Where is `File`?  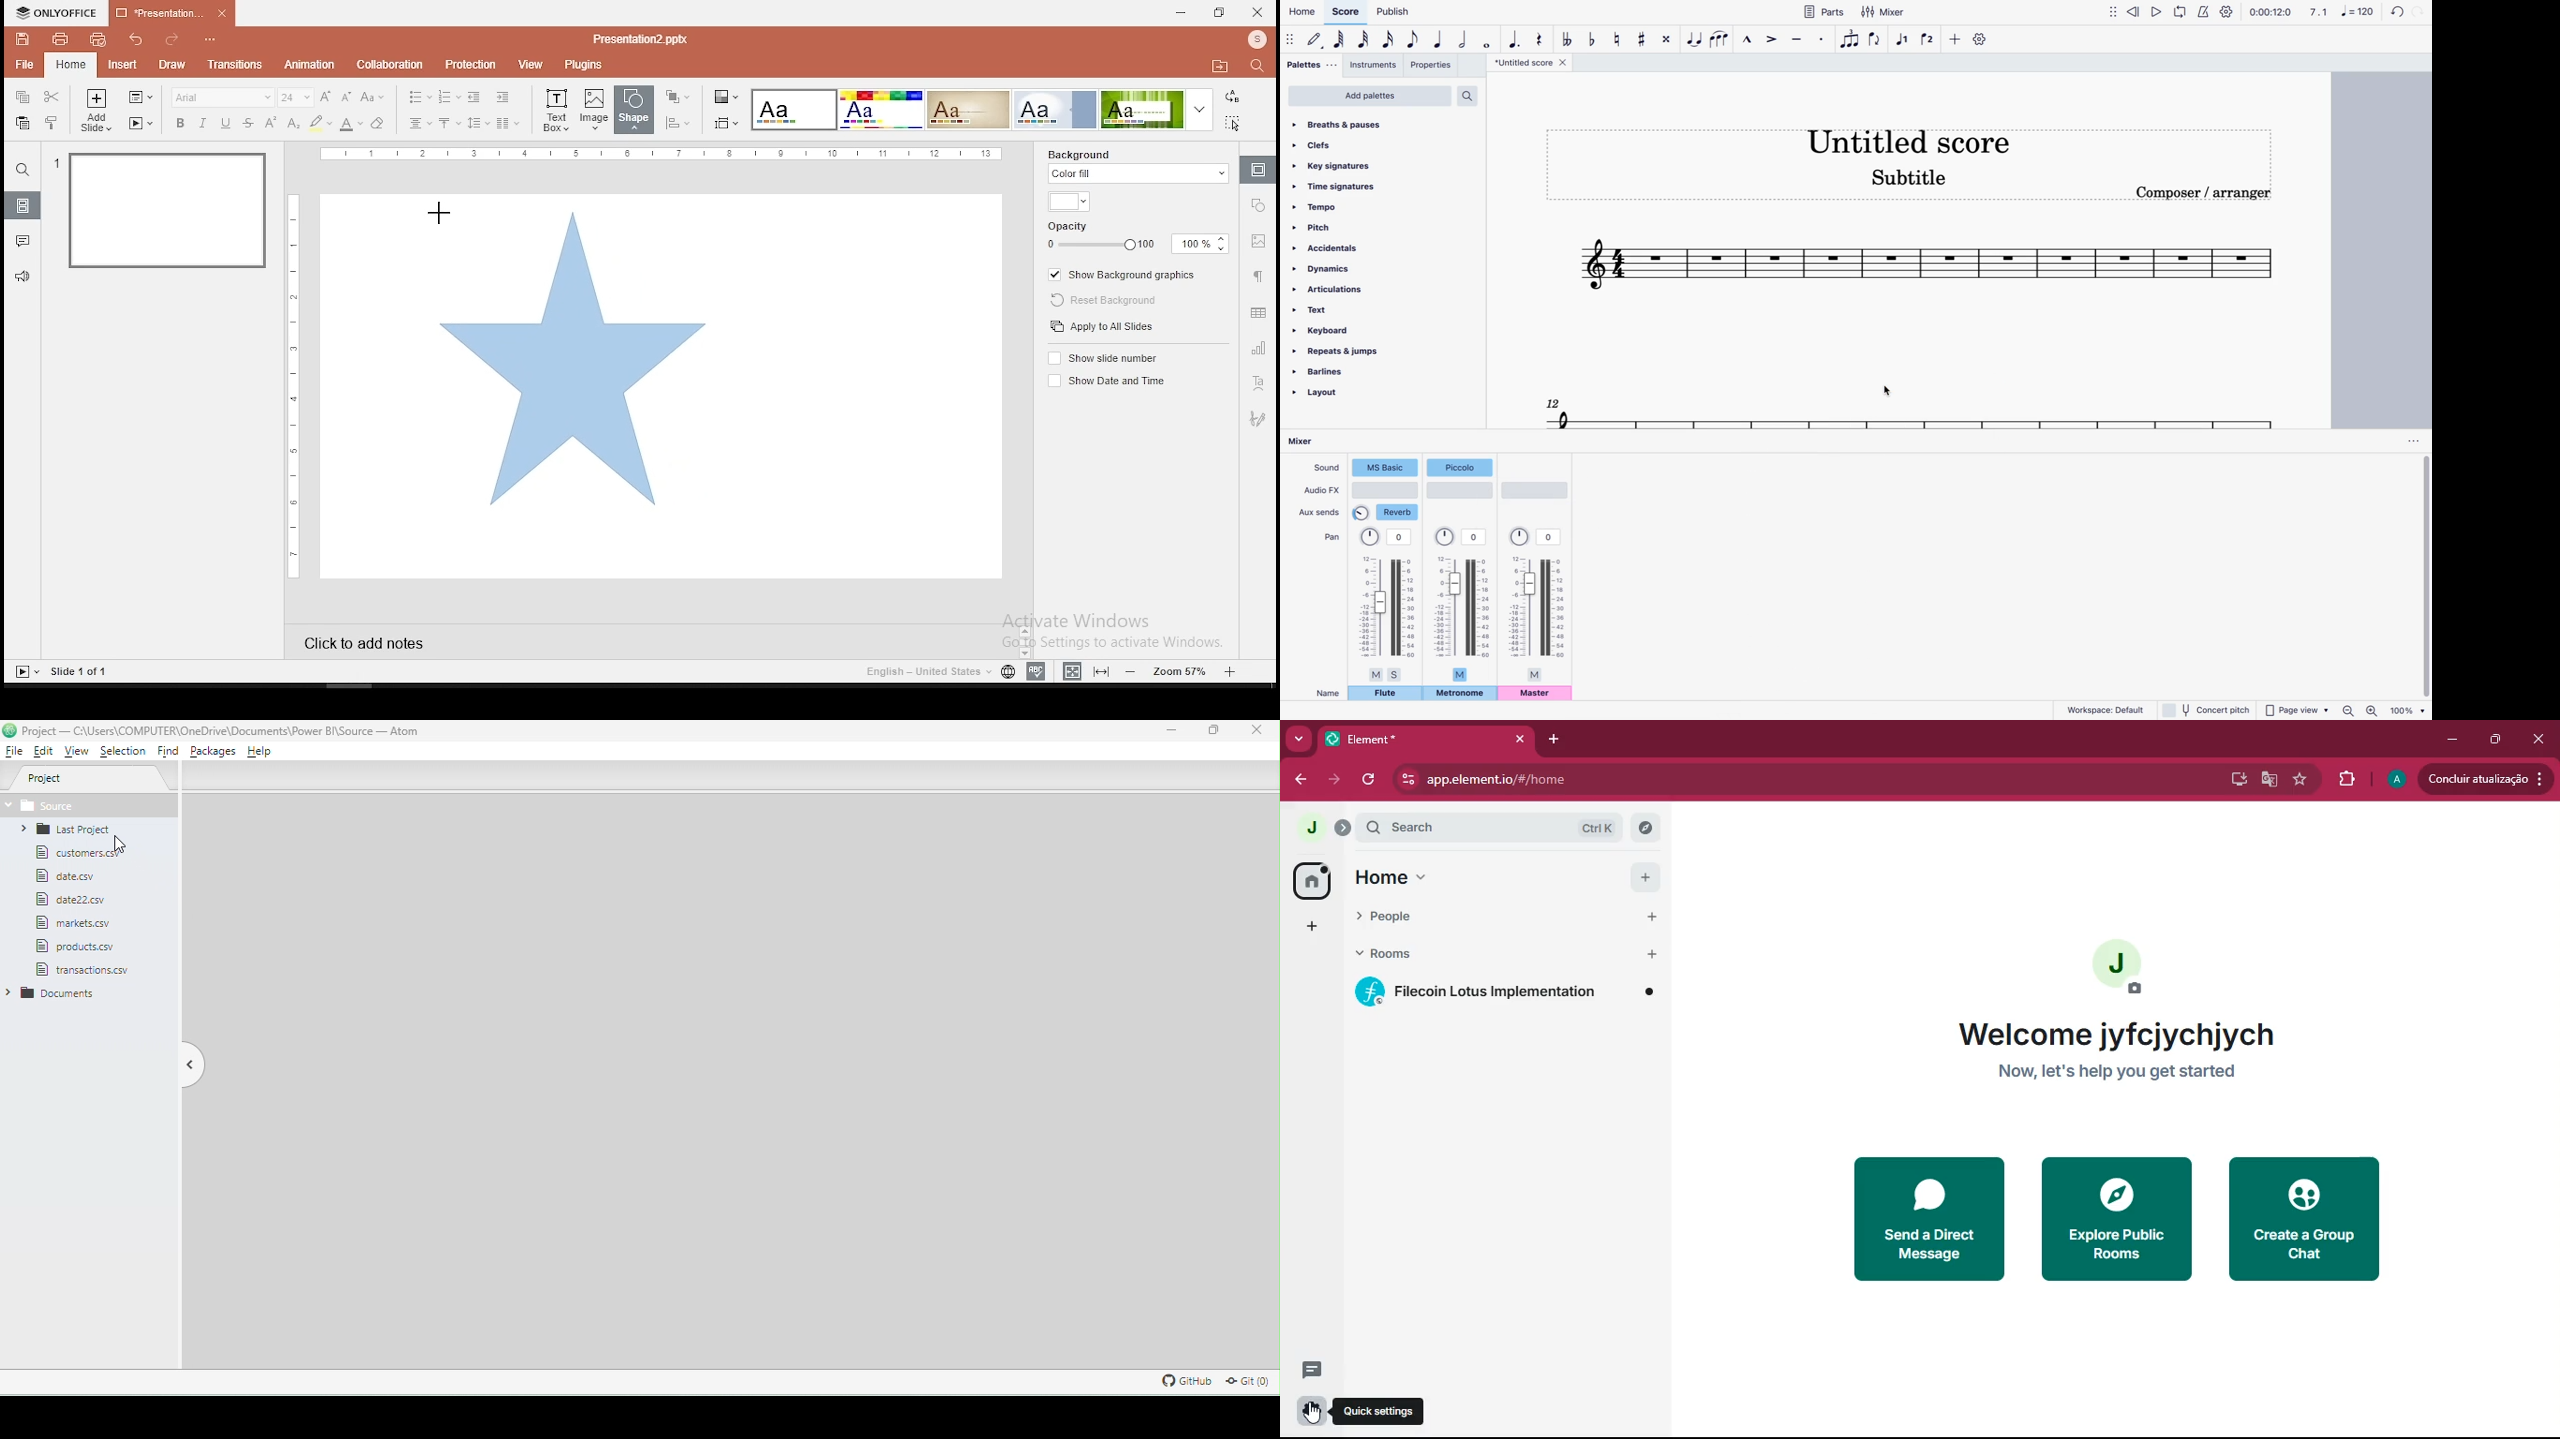 File is located at coordinates (69, 876).